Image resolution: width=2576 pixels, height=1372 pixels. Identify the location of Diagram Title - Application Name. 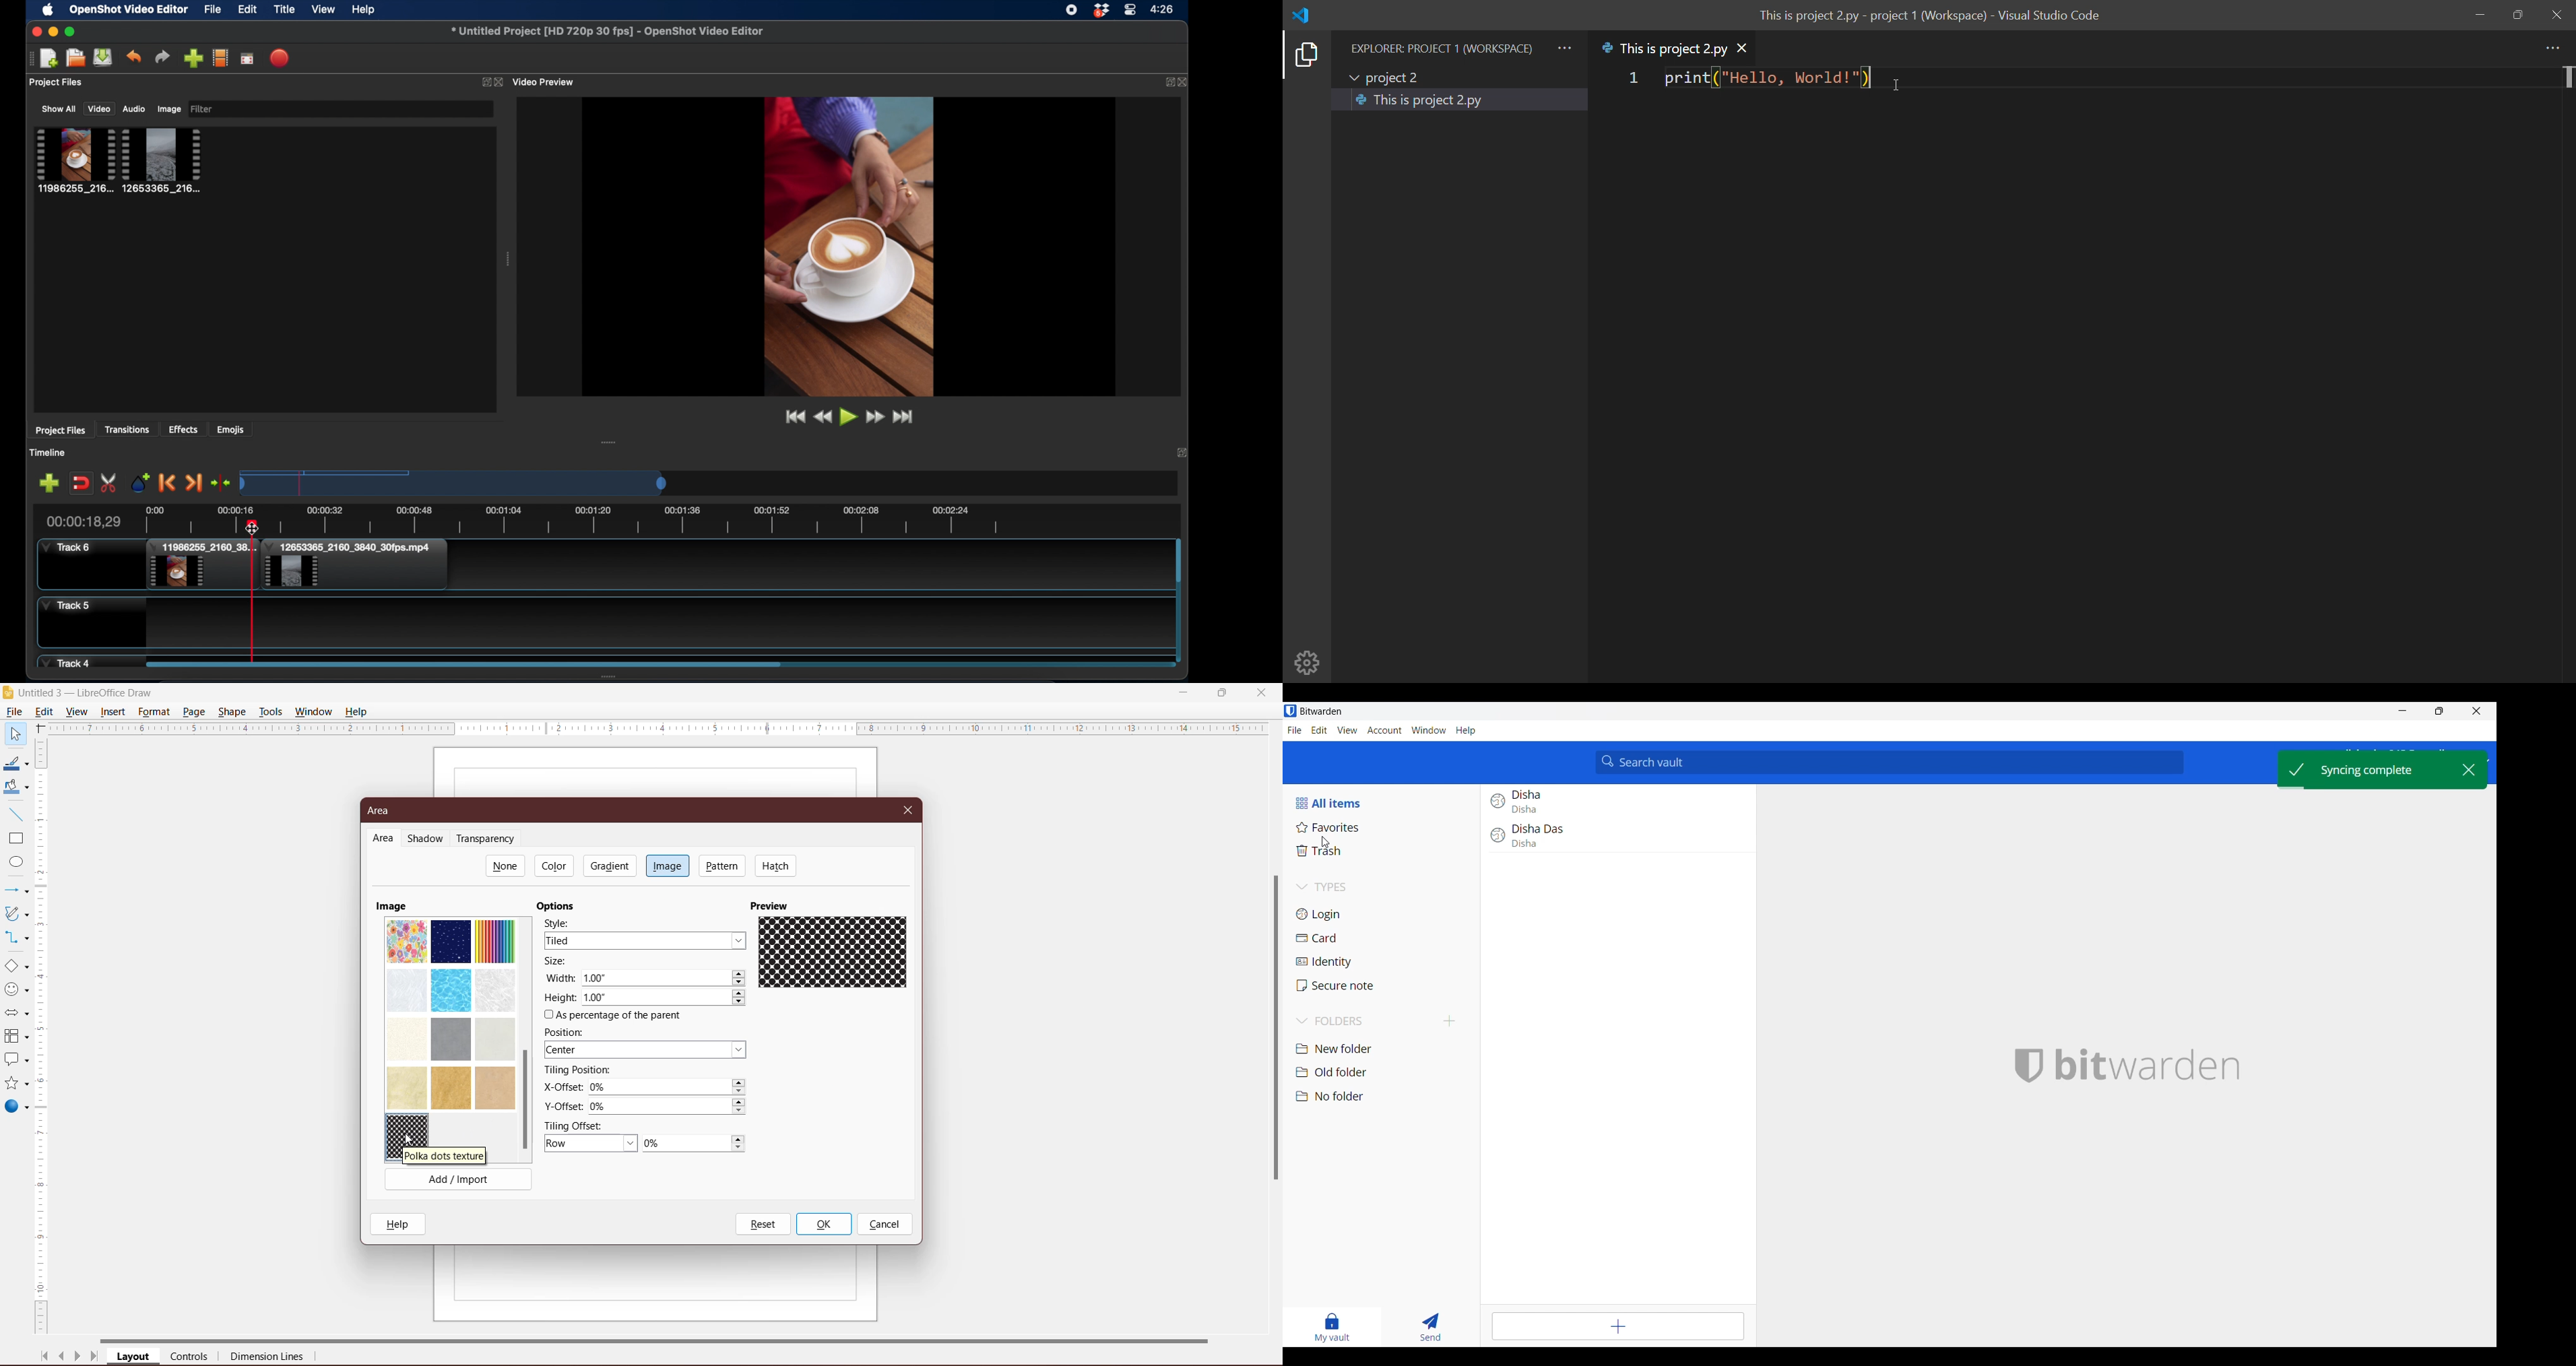
(90, 692).